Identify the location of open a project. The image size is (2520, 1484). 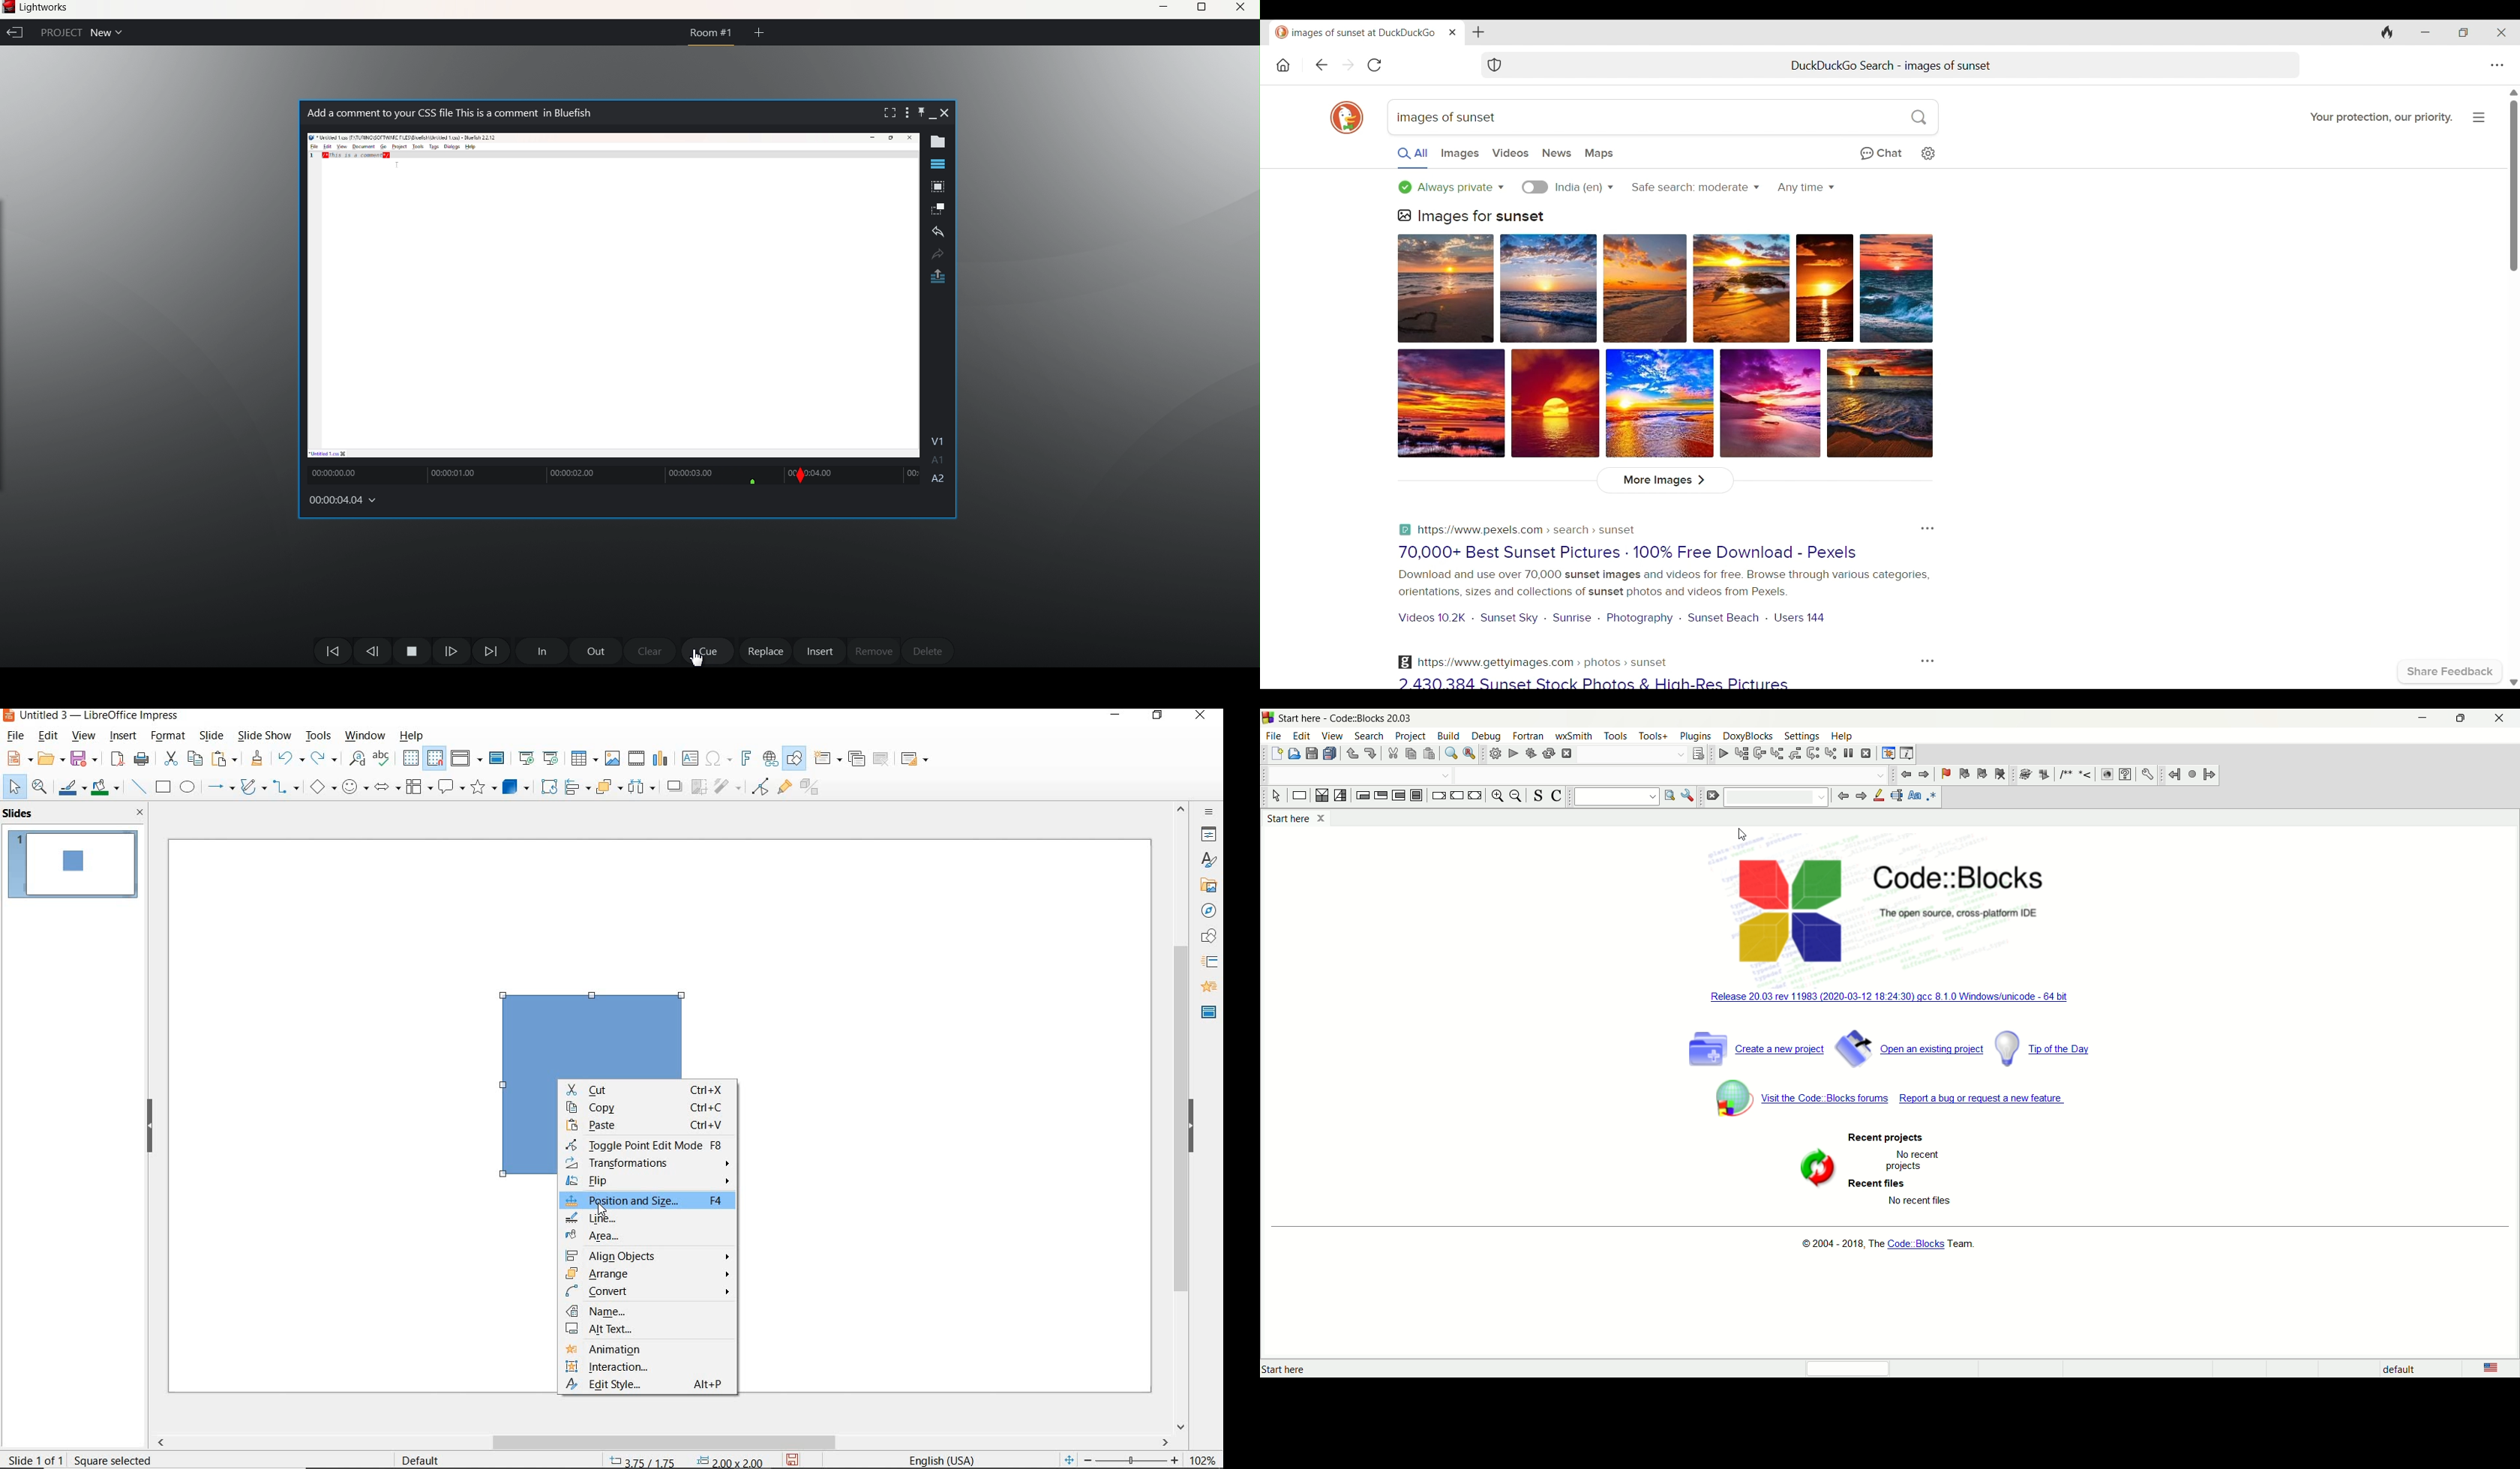
(1911, 1049).